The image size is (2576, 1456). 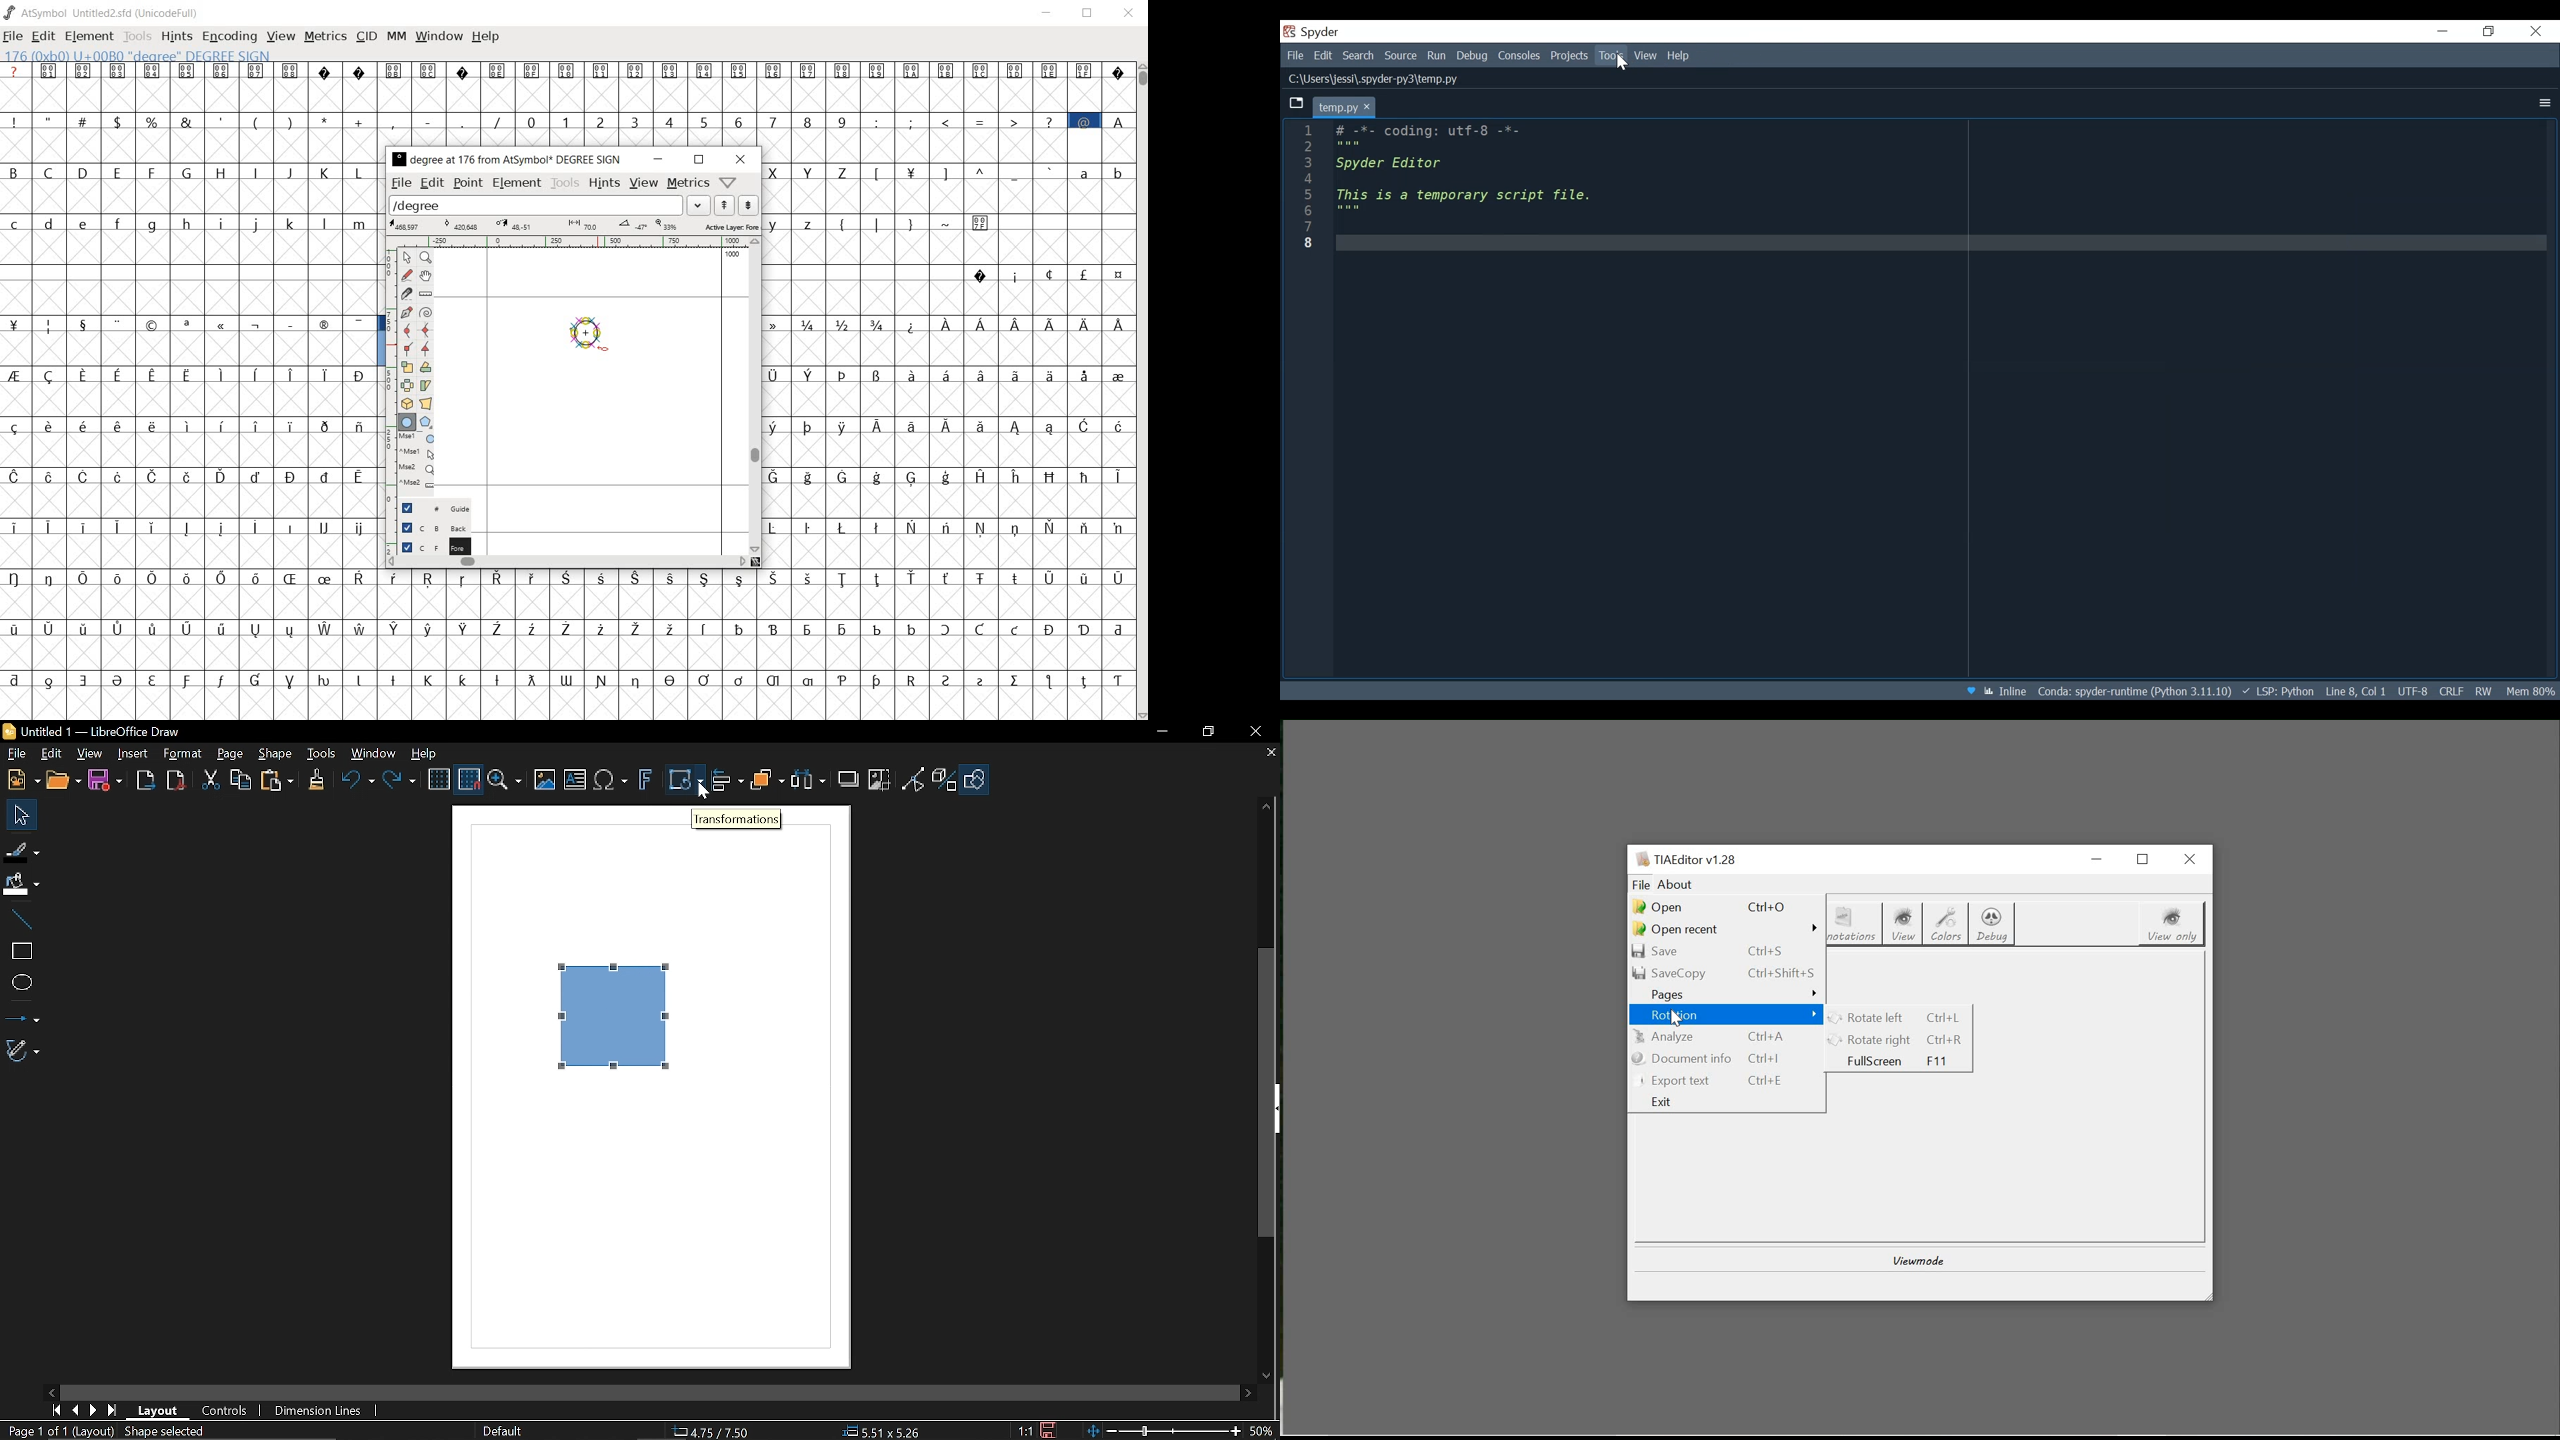 I want to click on Paste, so click(x=276, y=783).